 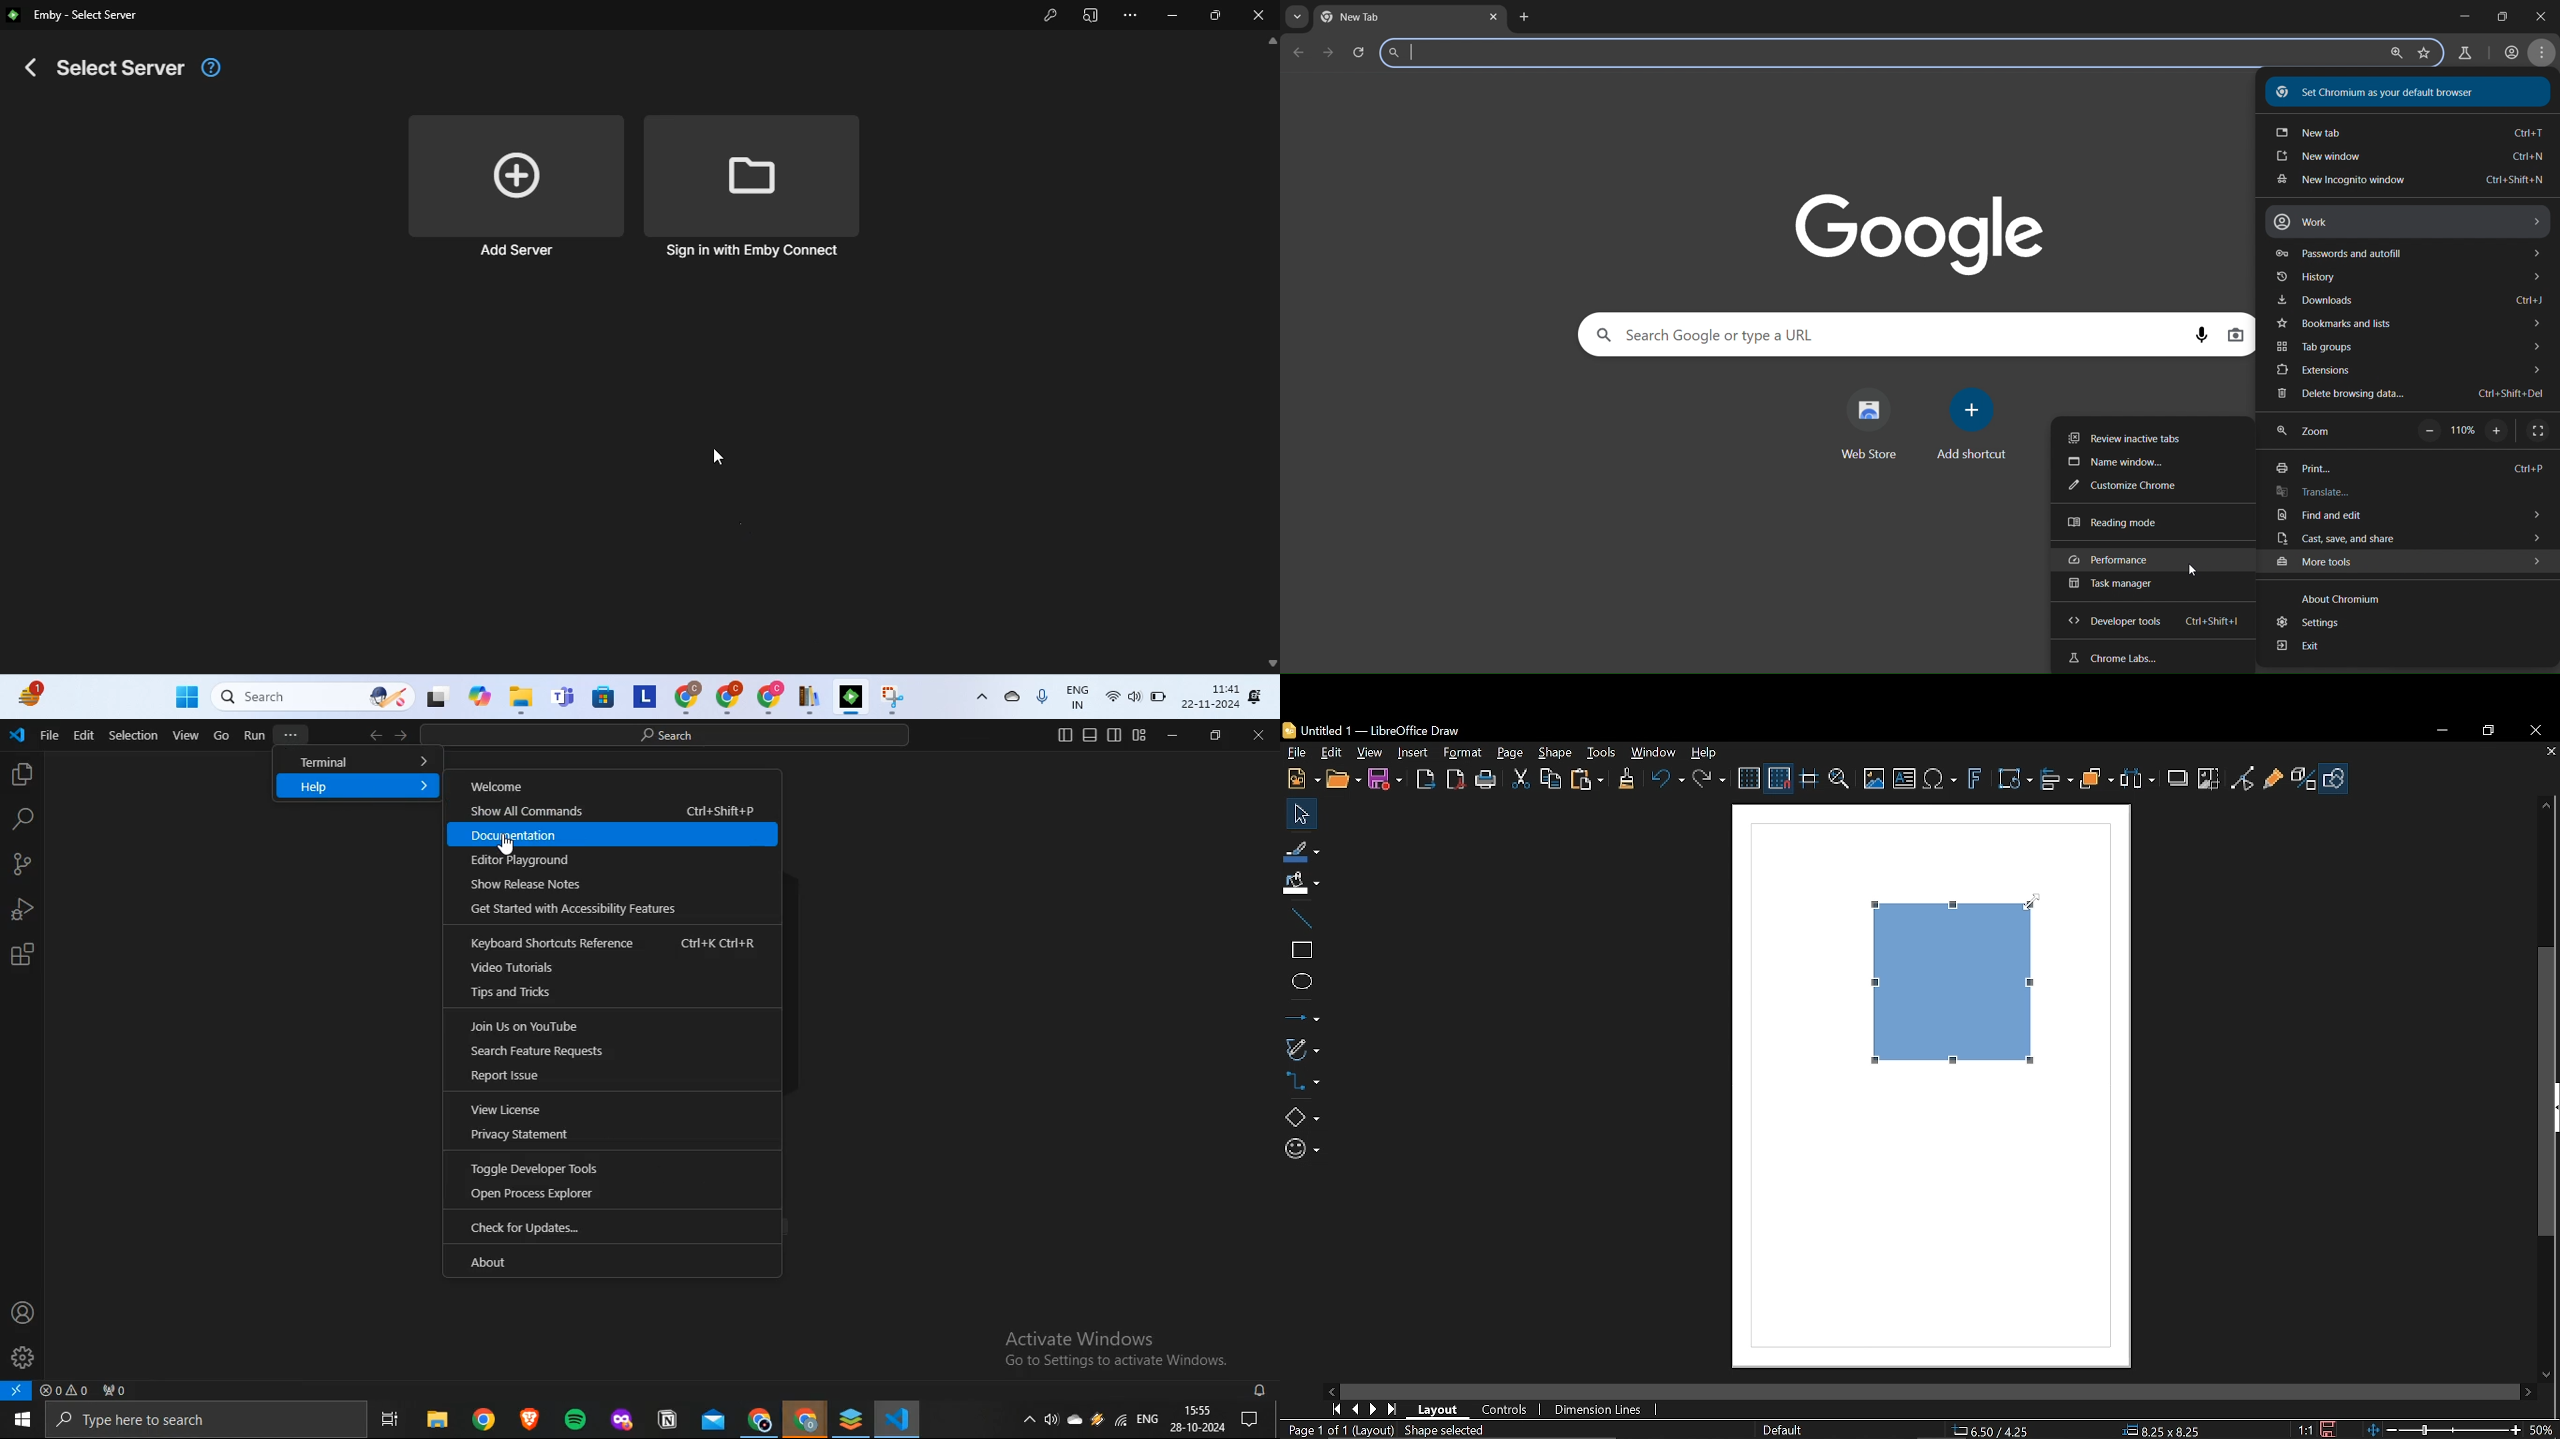 What do you see at coordinates (853, 699) in the screenshot?
I see `emby app` at bounding box center [853, 699].